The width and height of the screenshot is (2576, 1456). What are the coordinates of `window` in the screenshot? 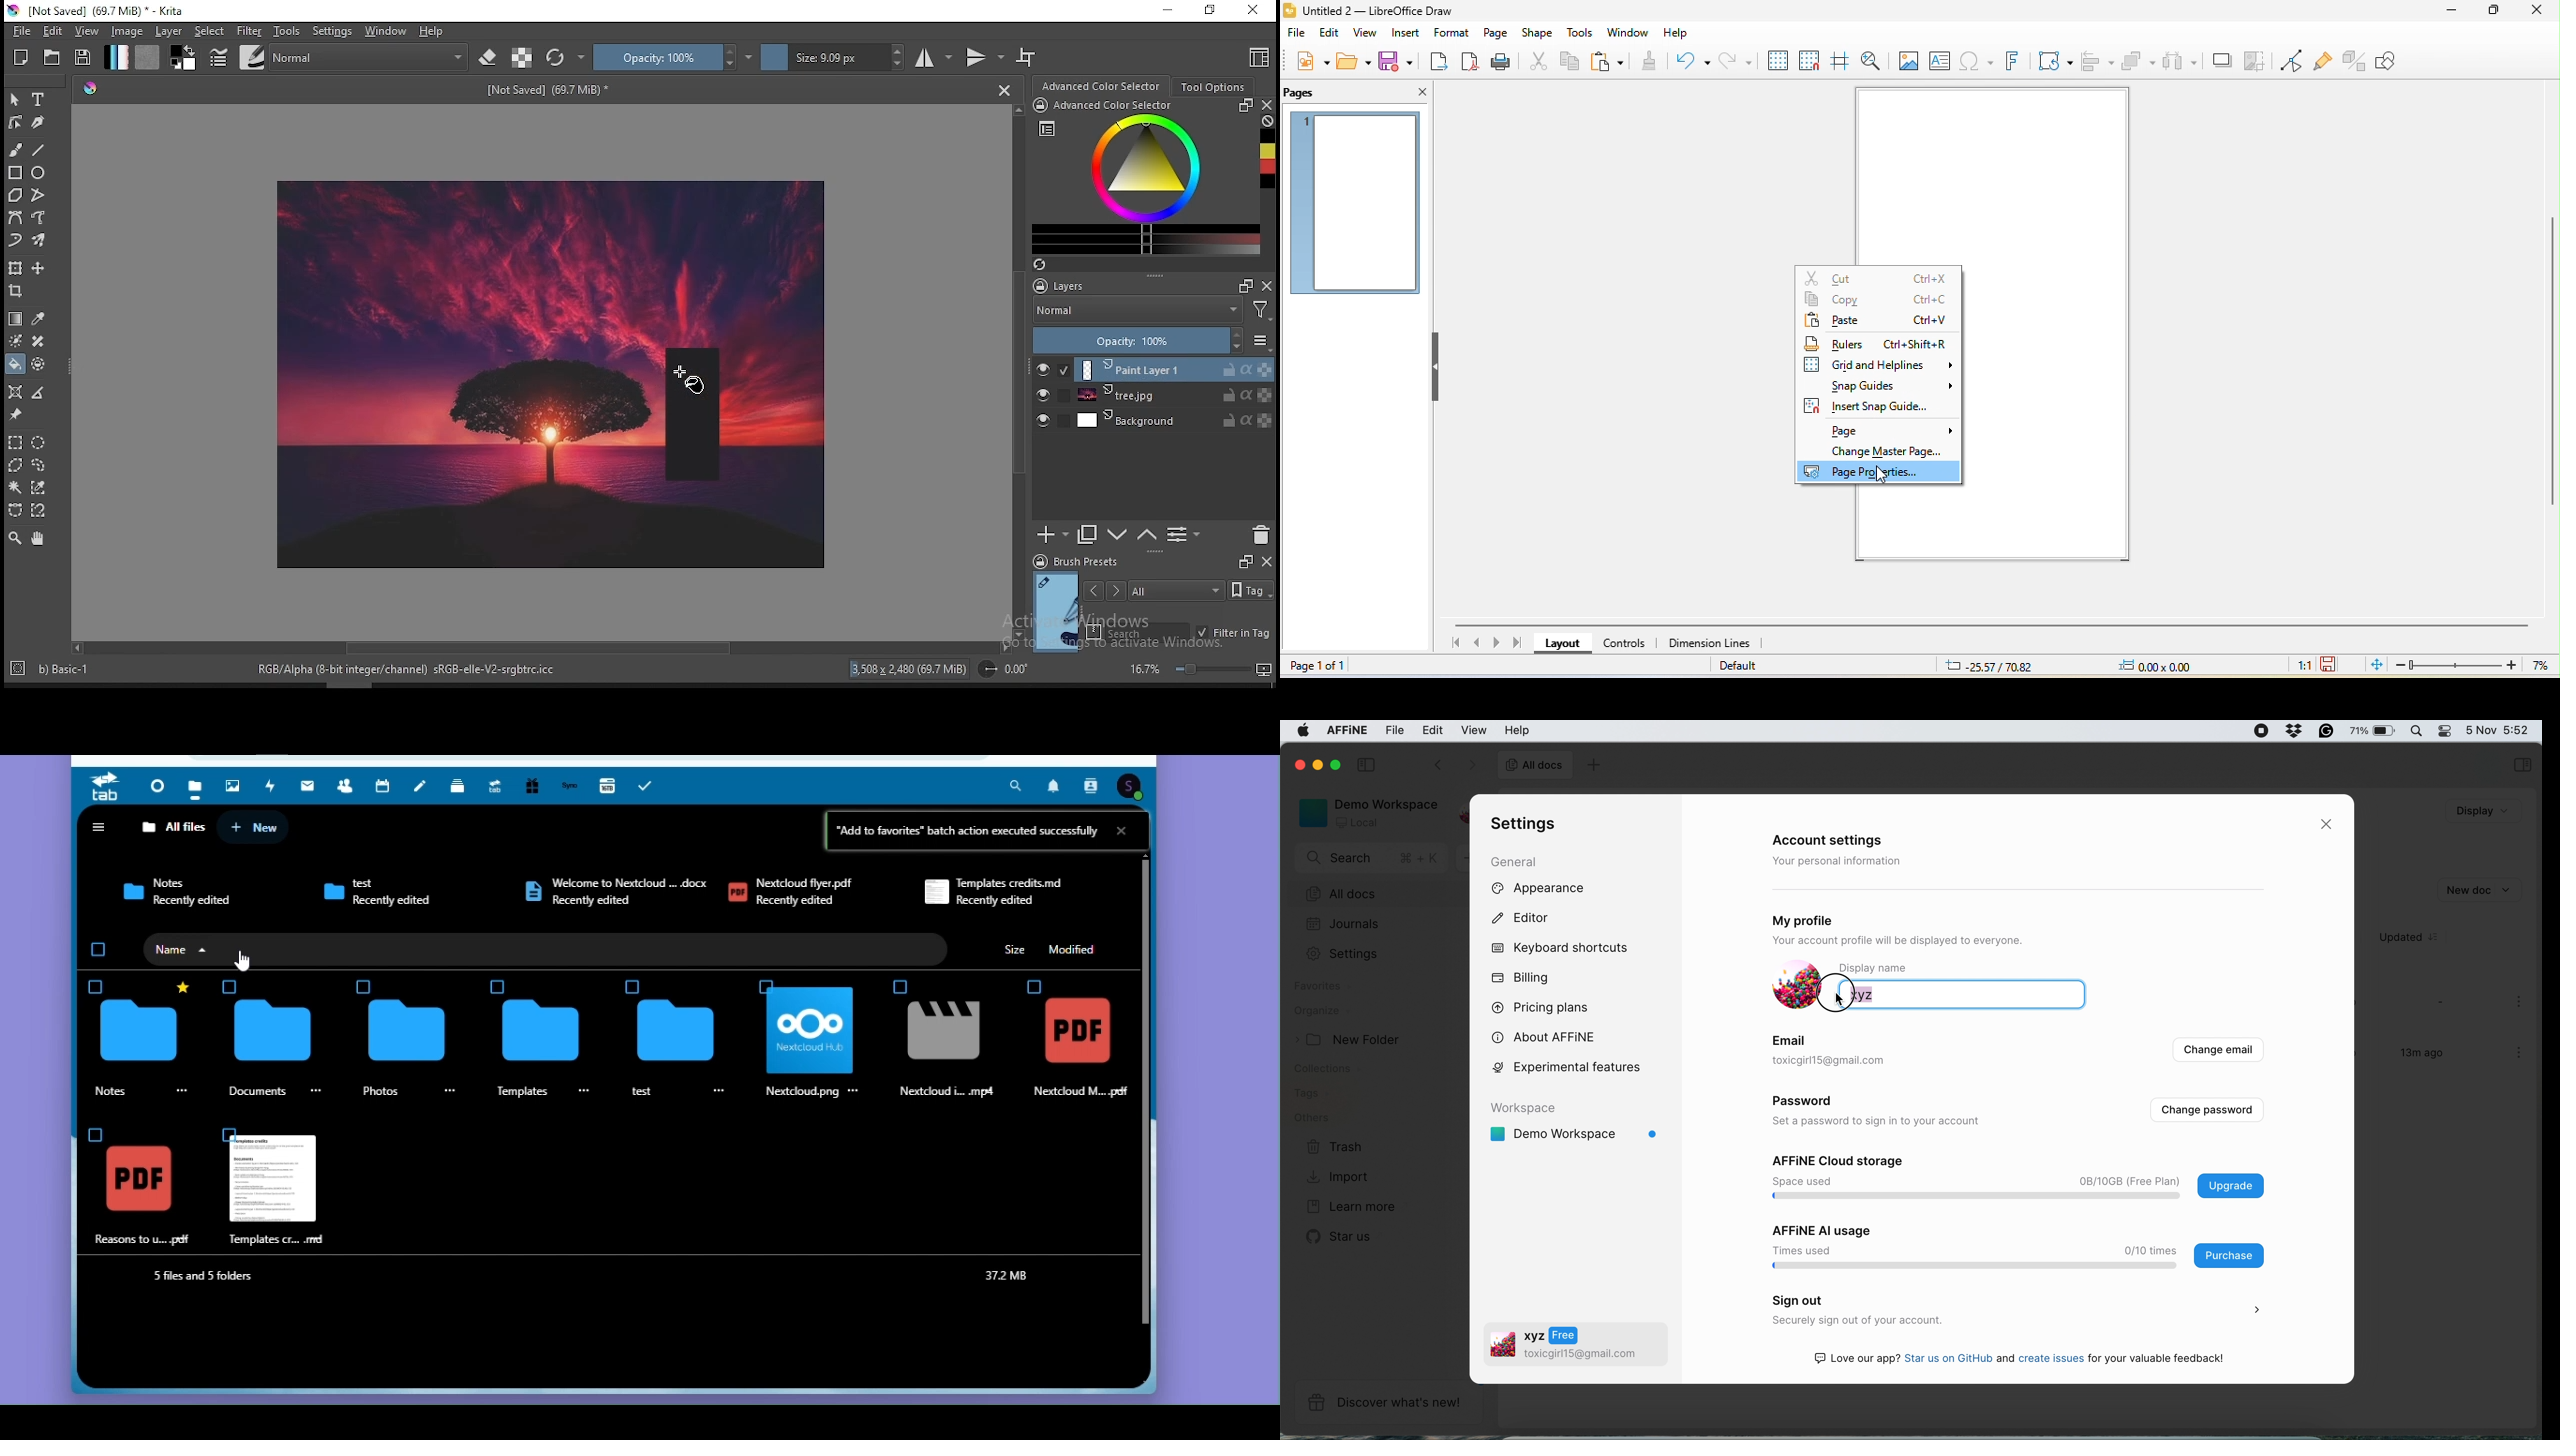 It's located at (386, 31).